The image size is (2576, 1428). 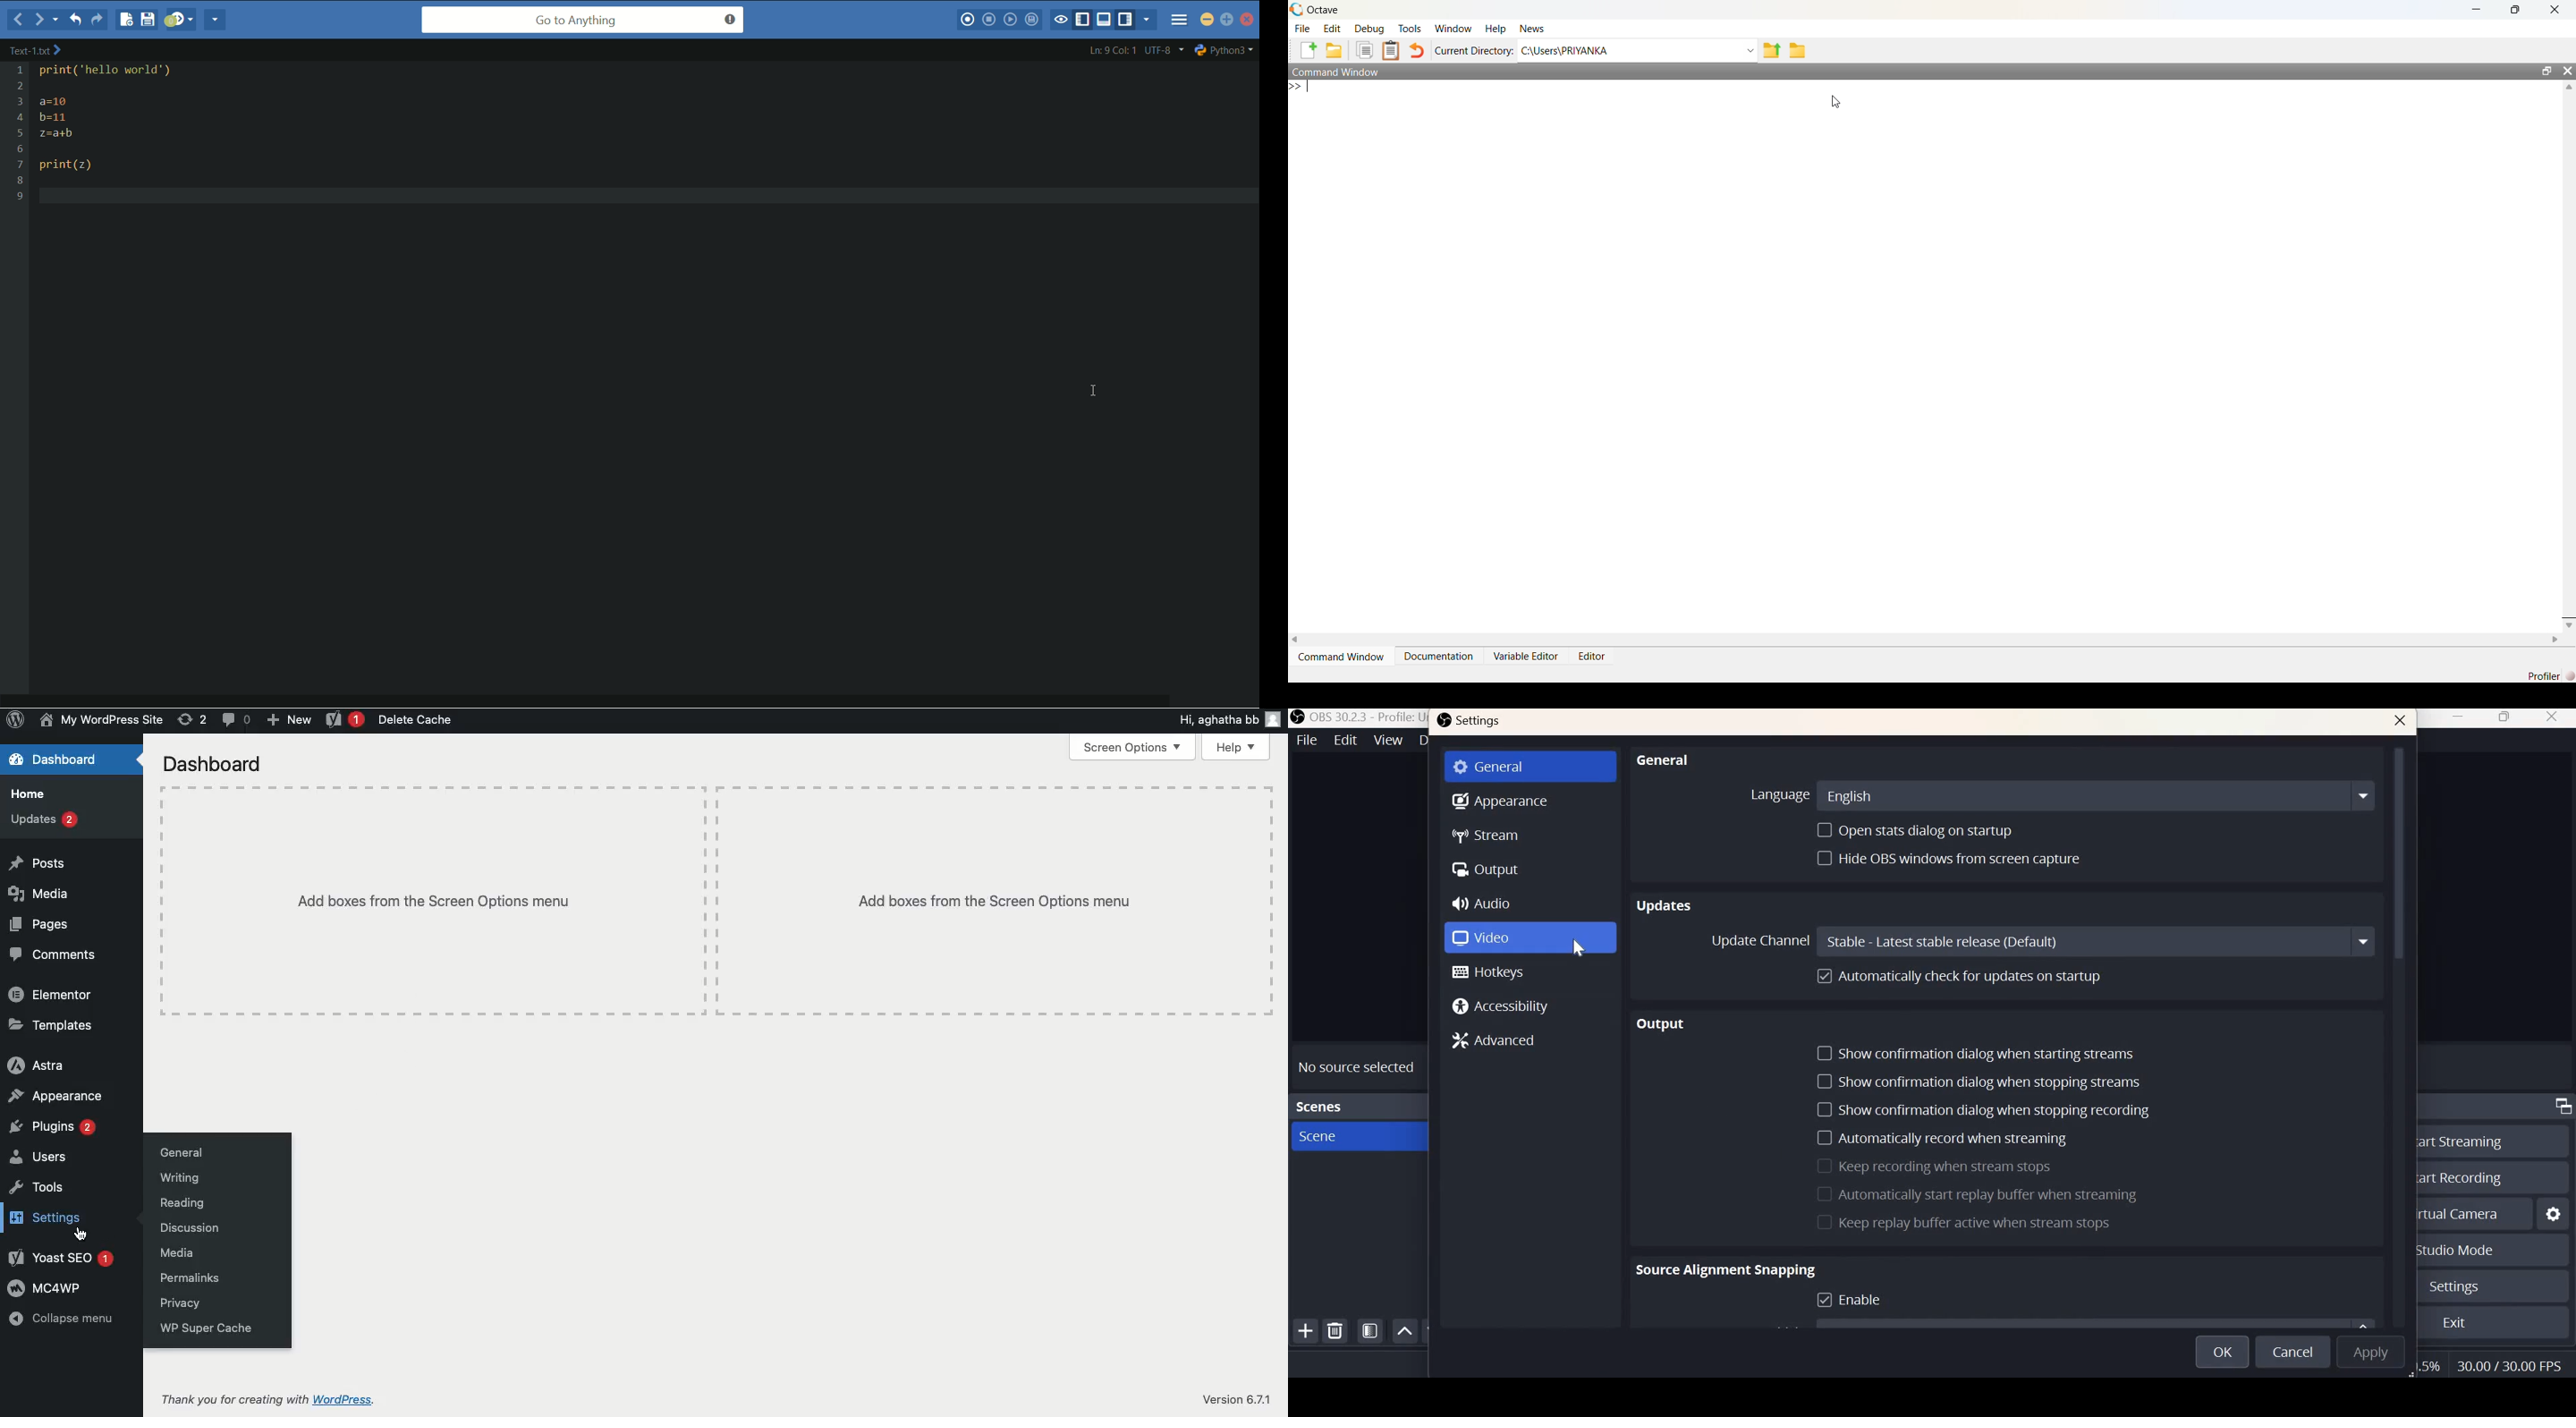 What do you see at coordinates (1409, 28) in the screenshot?
I see `Tools` at bounding box center [1409, 28].